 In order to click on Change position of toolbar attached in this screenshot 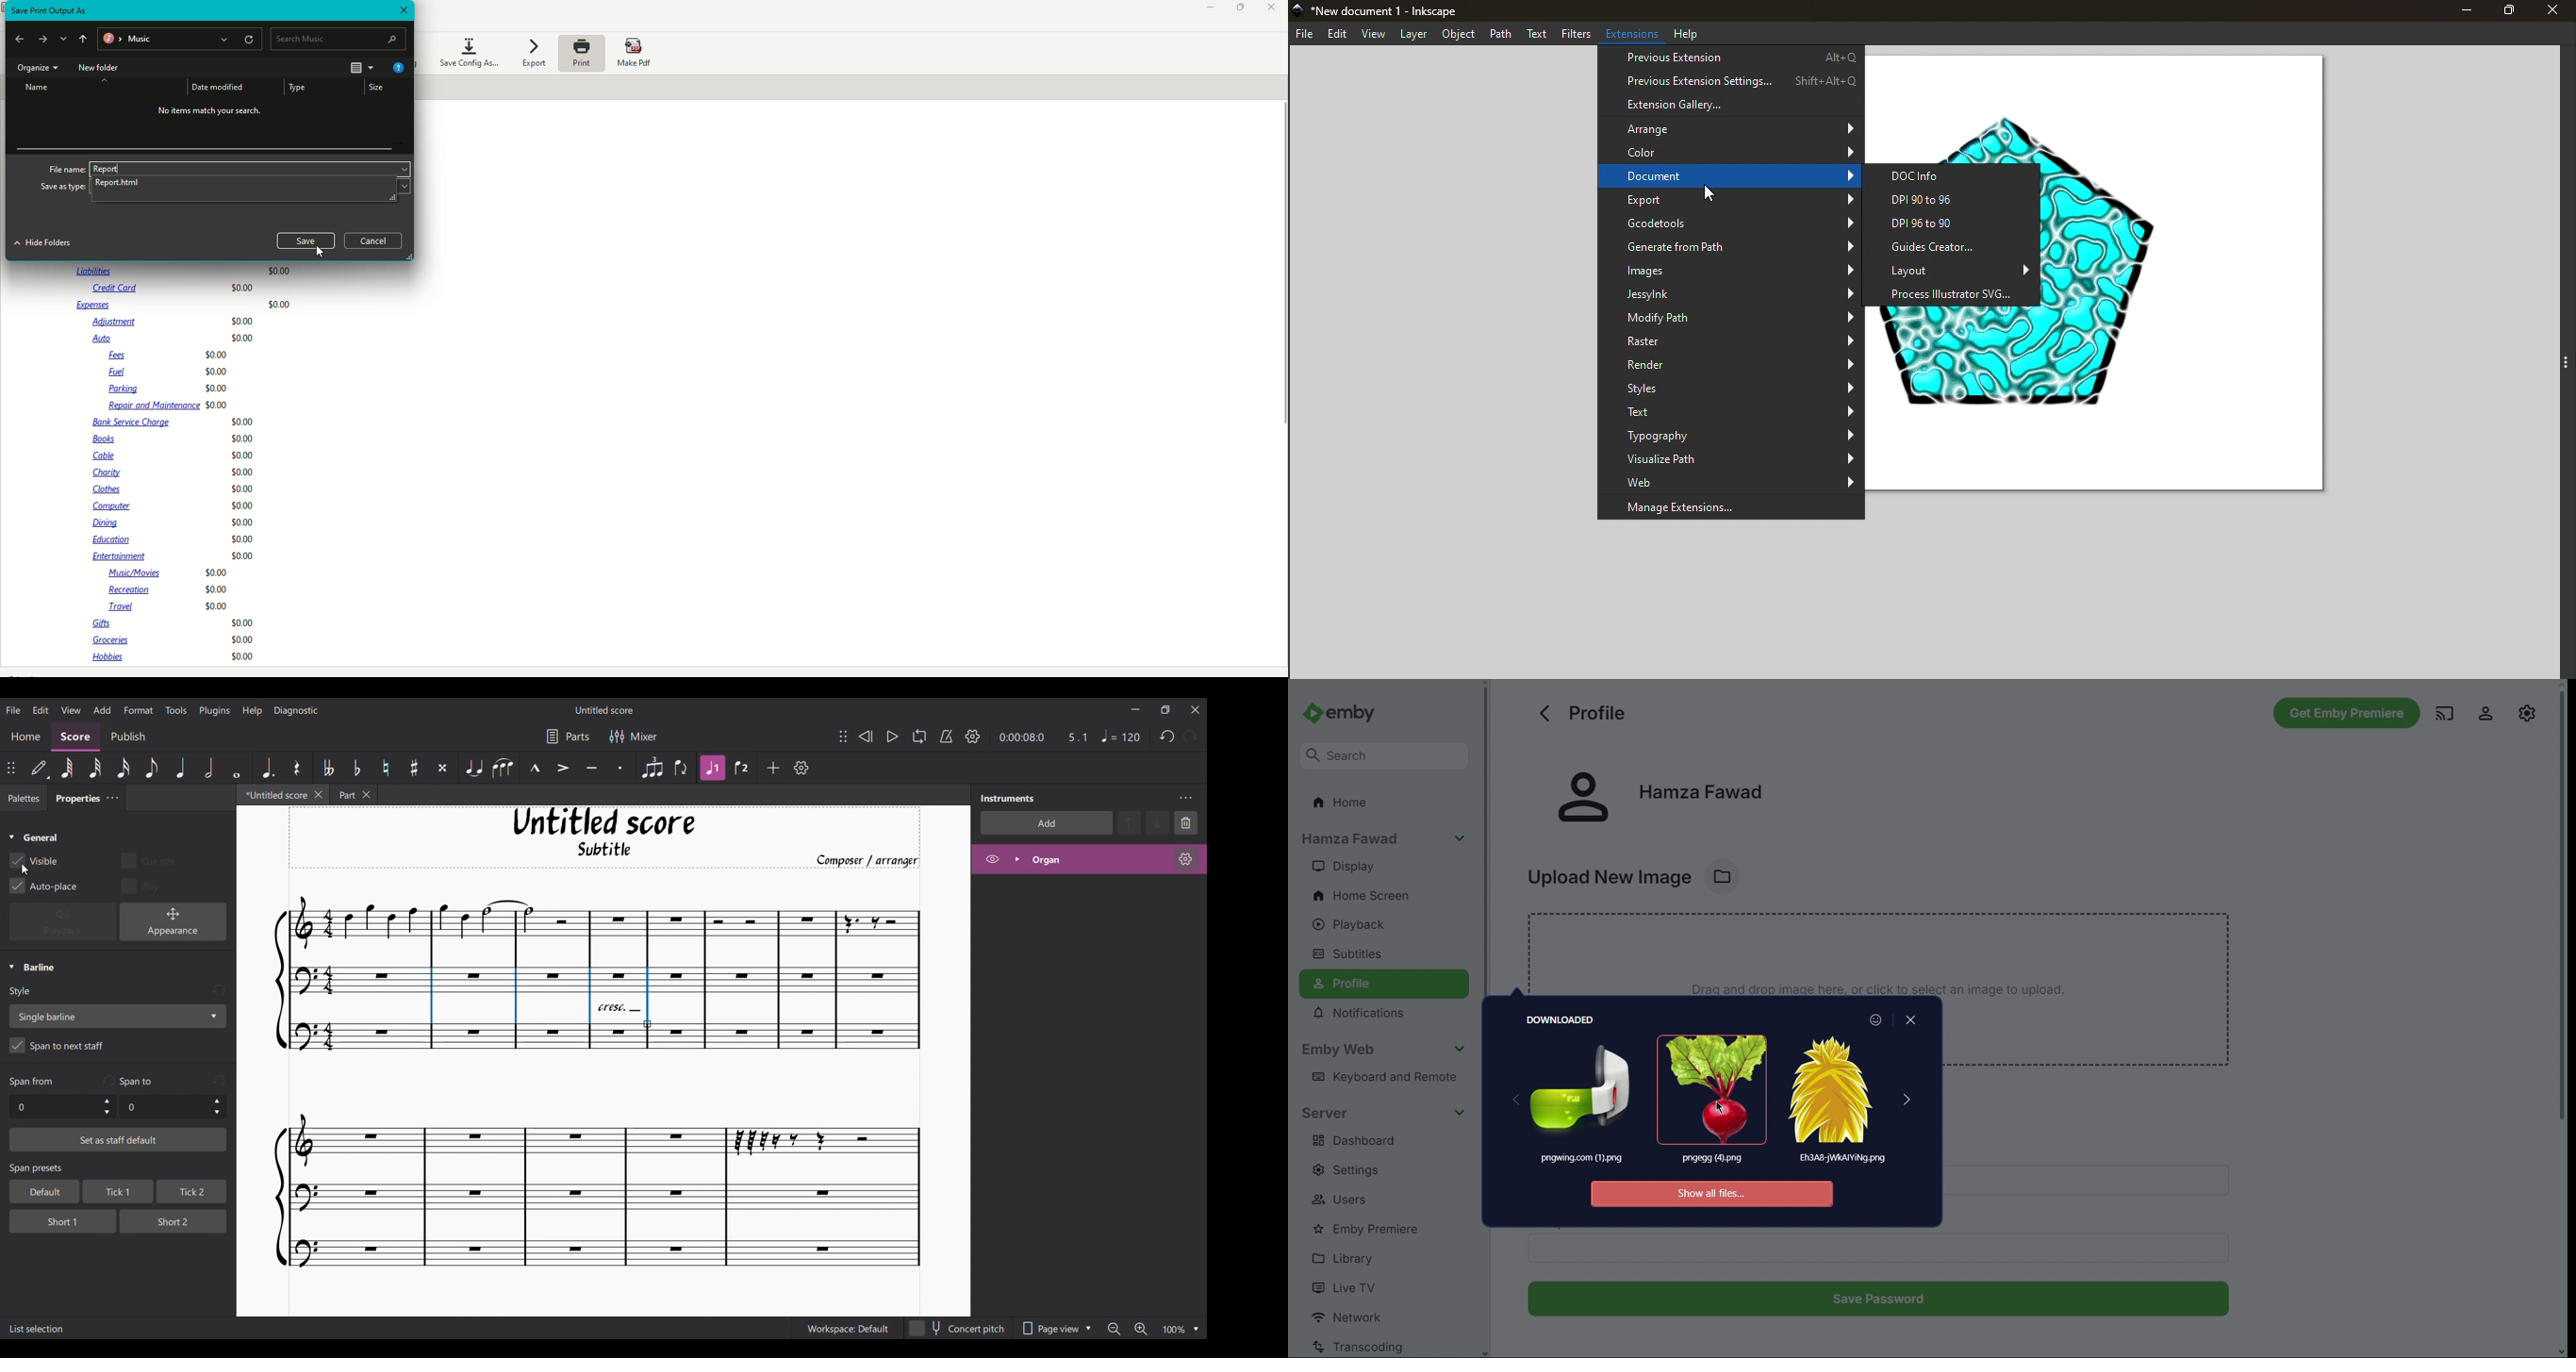, I will do `click(11, 768)`.